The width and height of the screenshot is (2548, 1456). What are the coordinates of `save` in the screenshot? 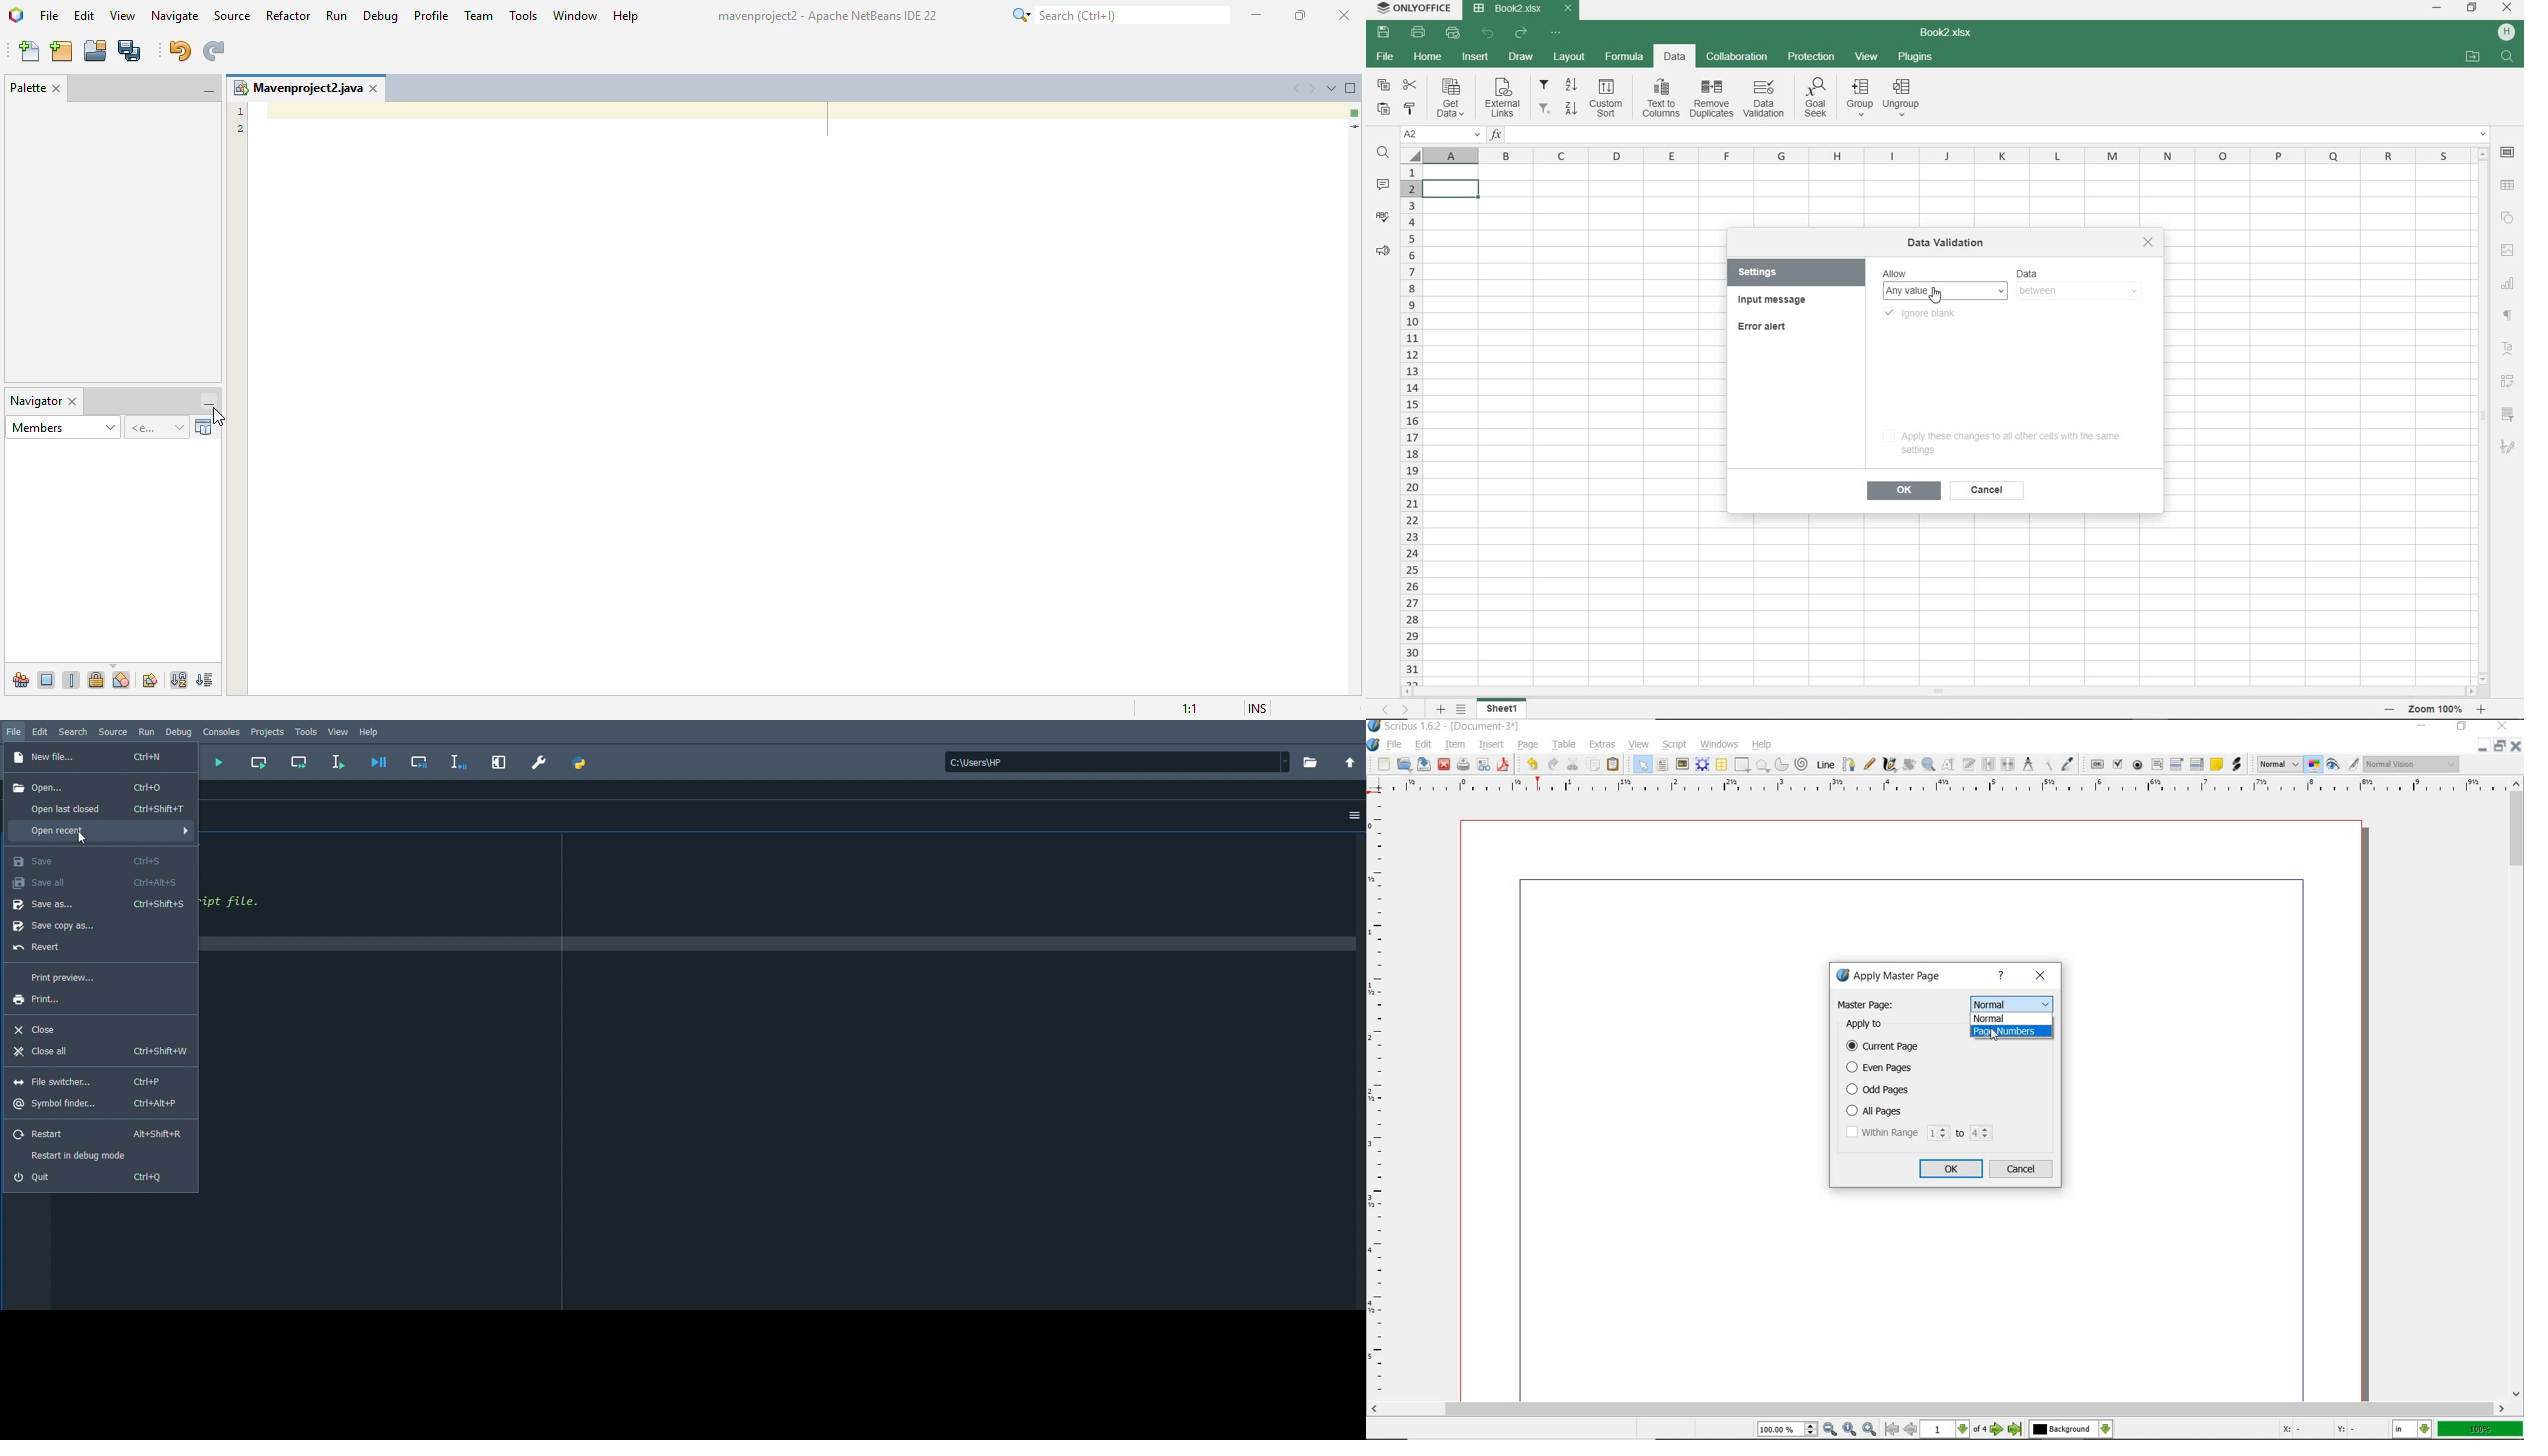 It's located at (1423, 764).